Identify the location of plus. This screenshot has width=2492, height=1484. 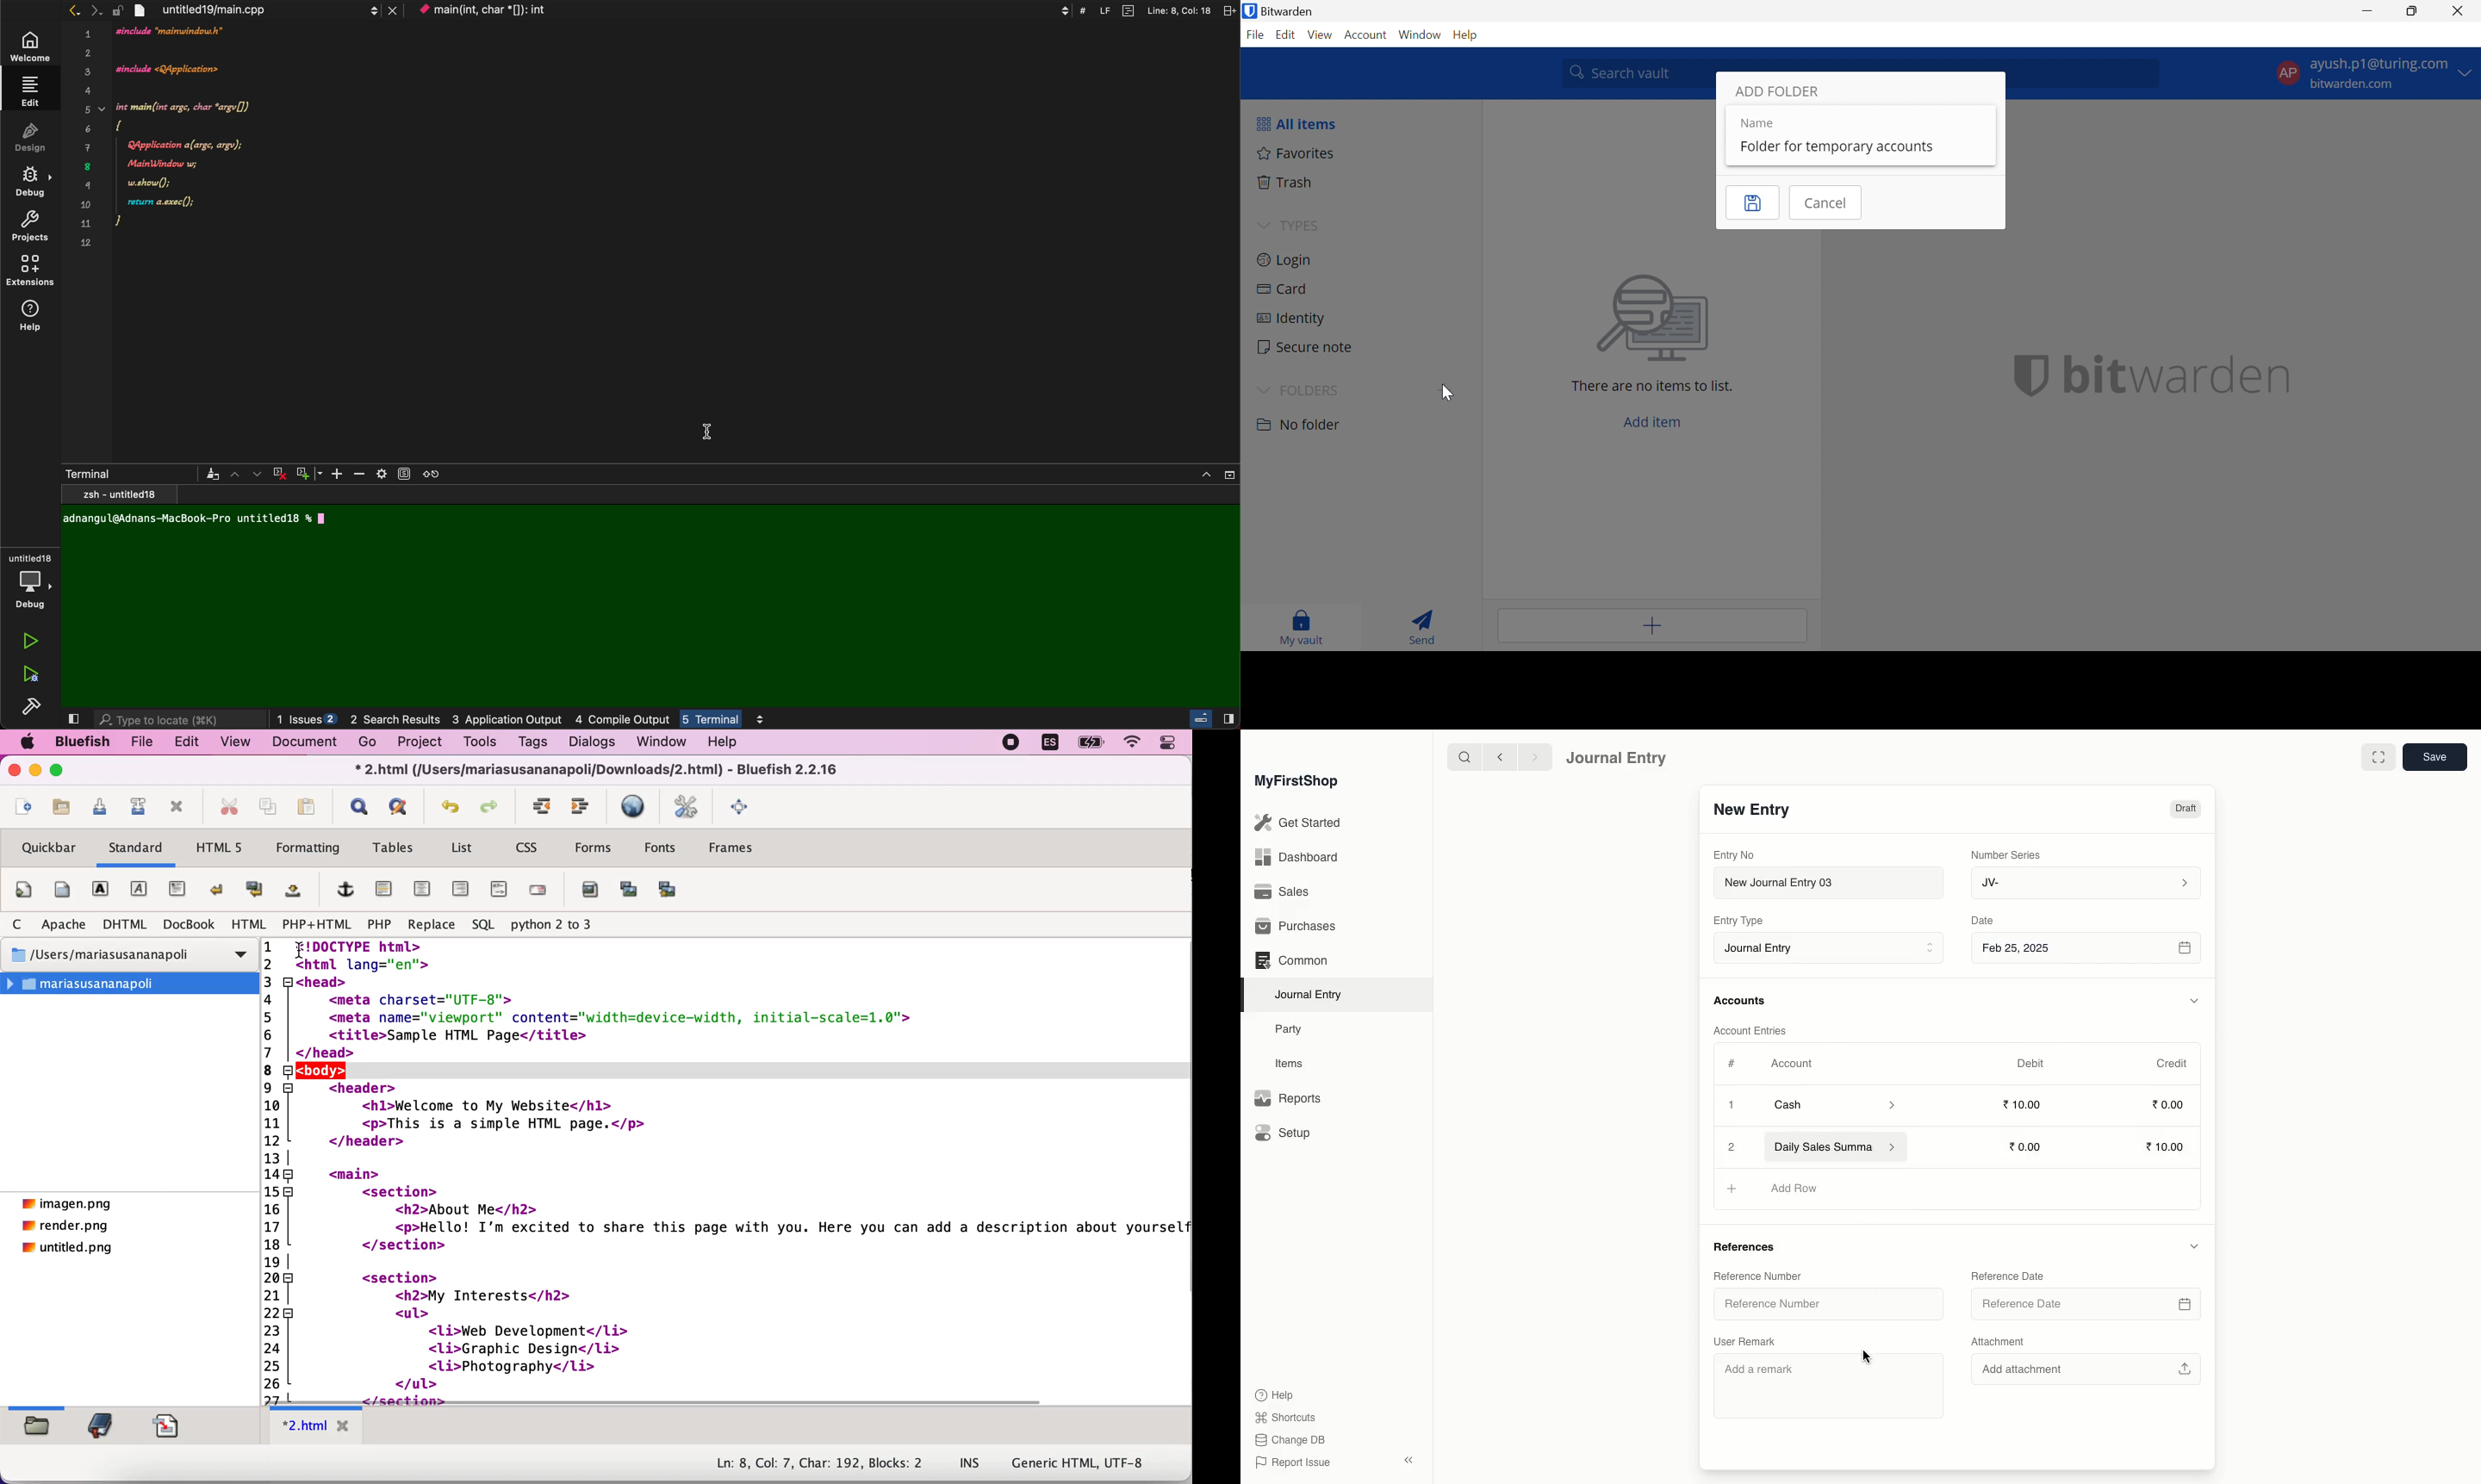
(303, 471).